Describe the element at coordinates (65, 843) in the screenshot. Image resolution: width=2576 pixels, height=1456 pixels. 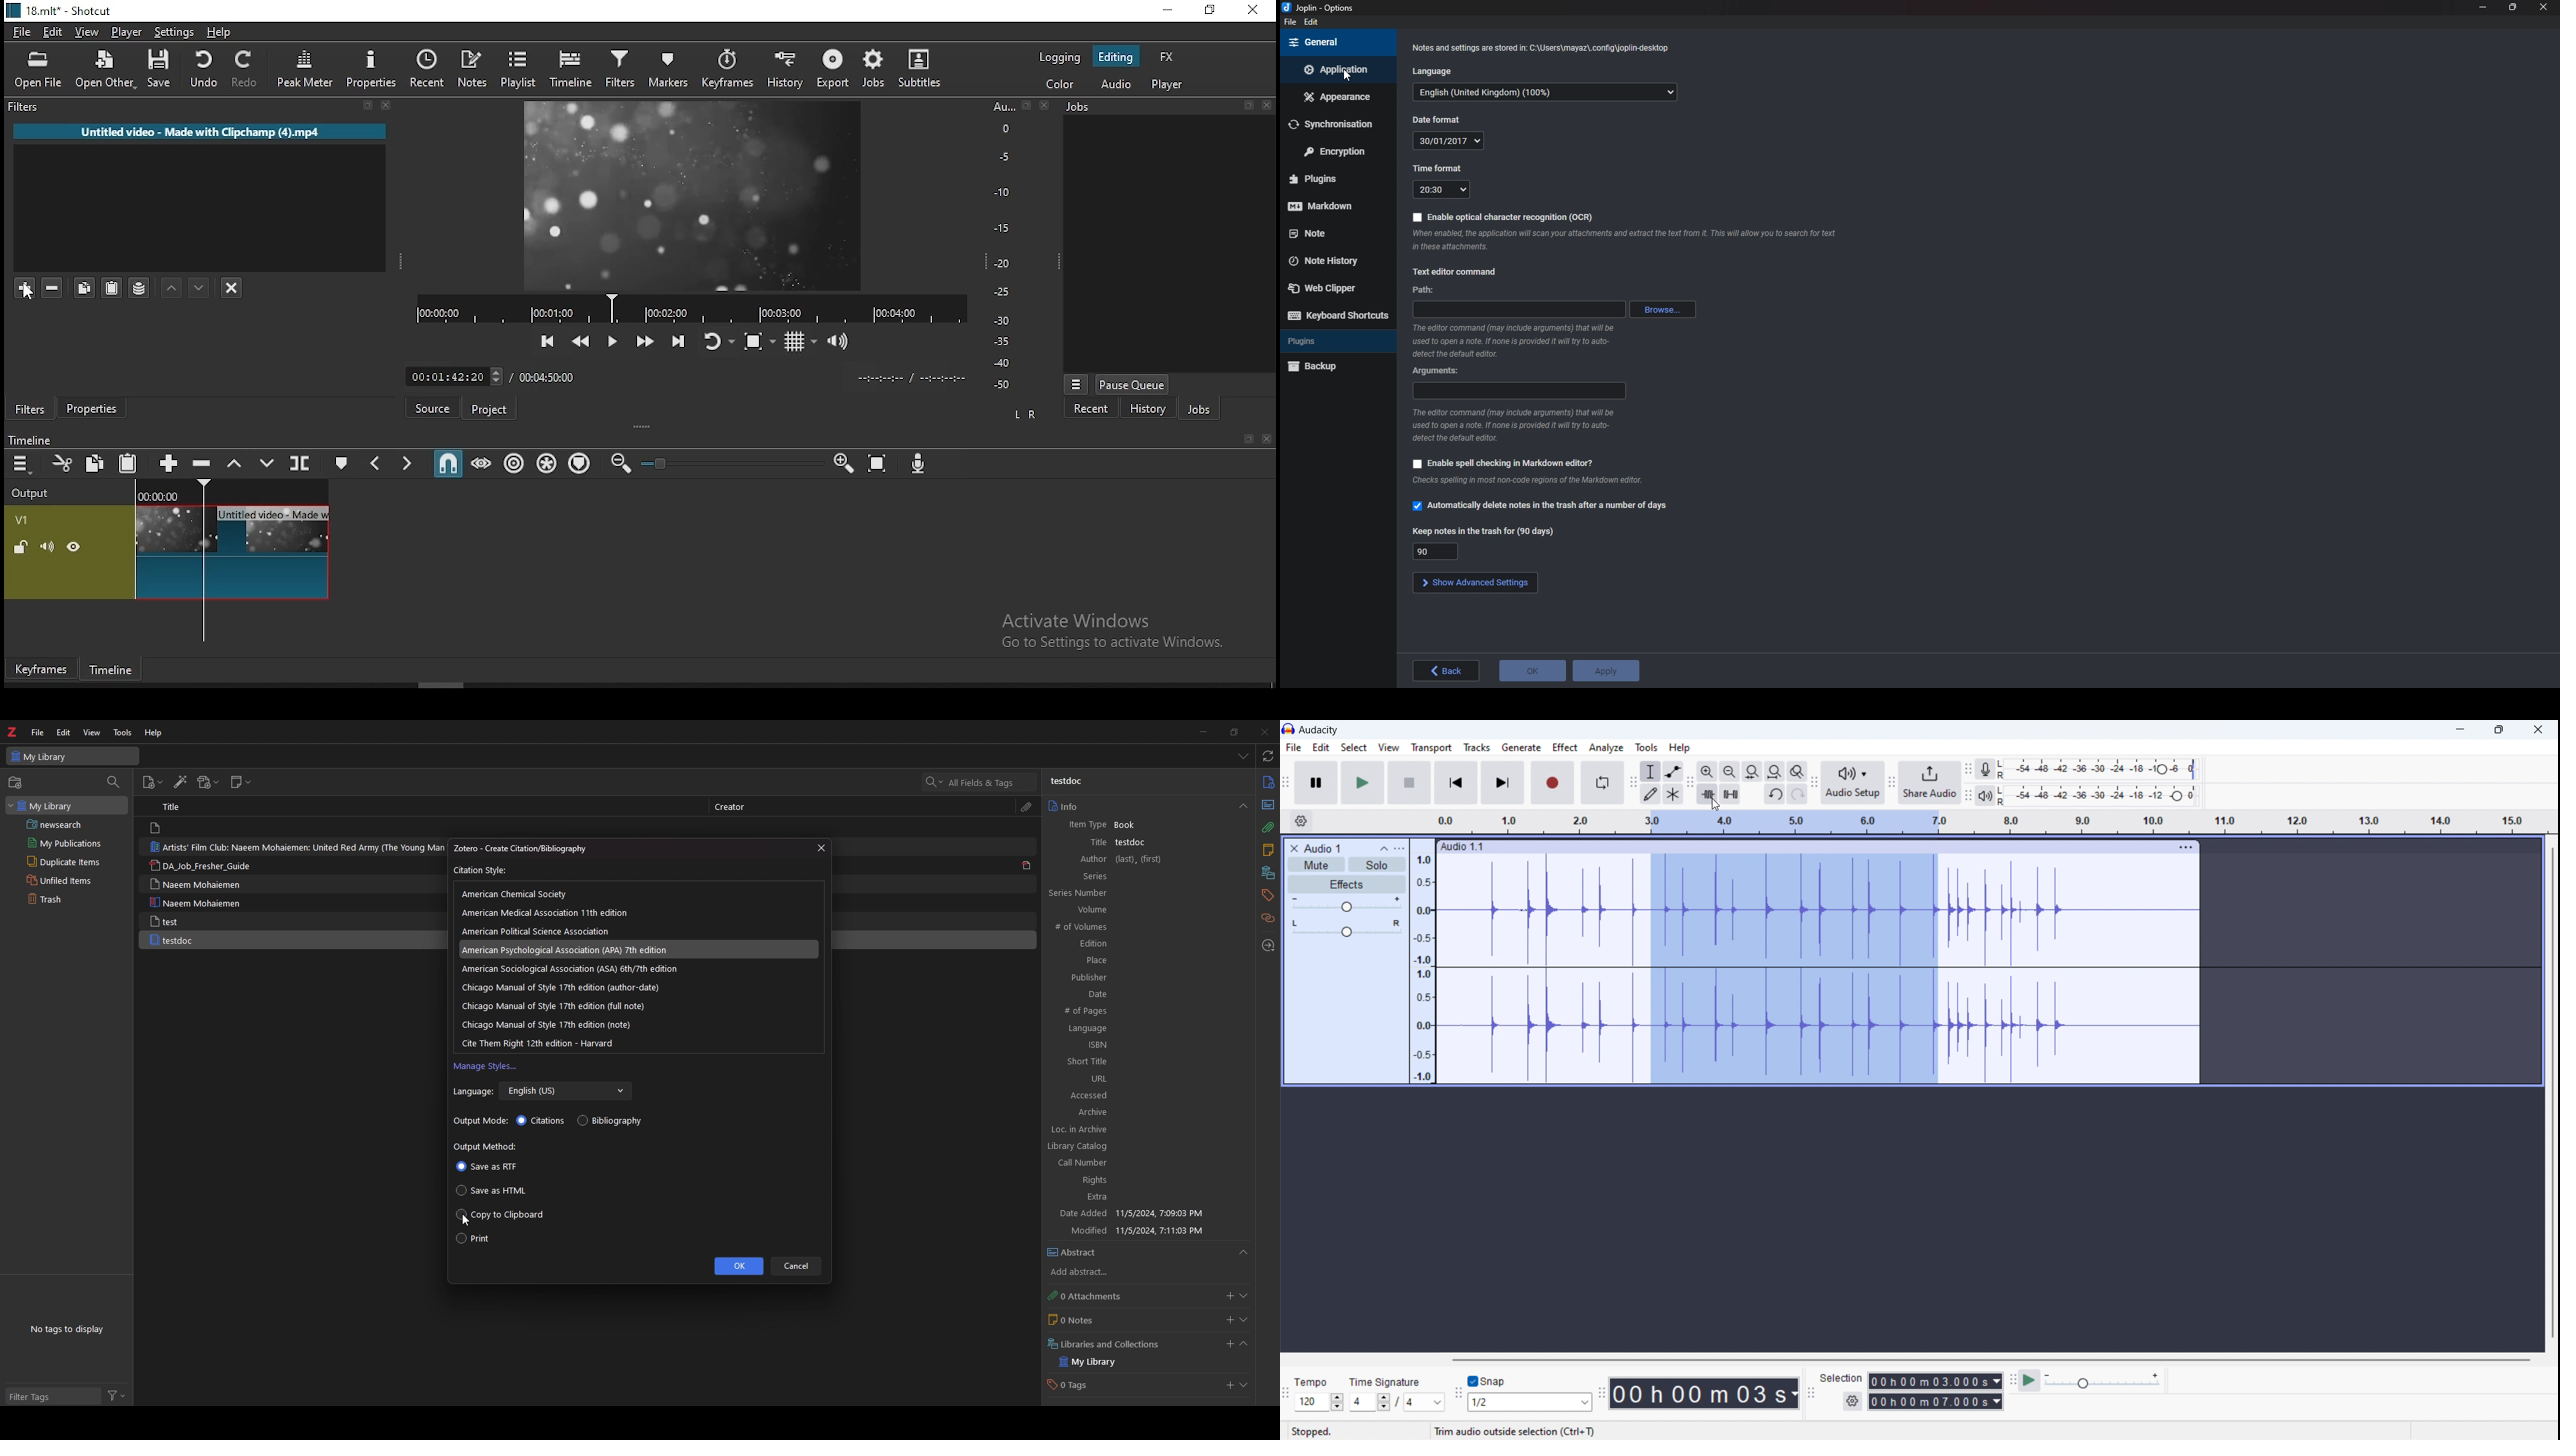
I see `my publications` at that location.